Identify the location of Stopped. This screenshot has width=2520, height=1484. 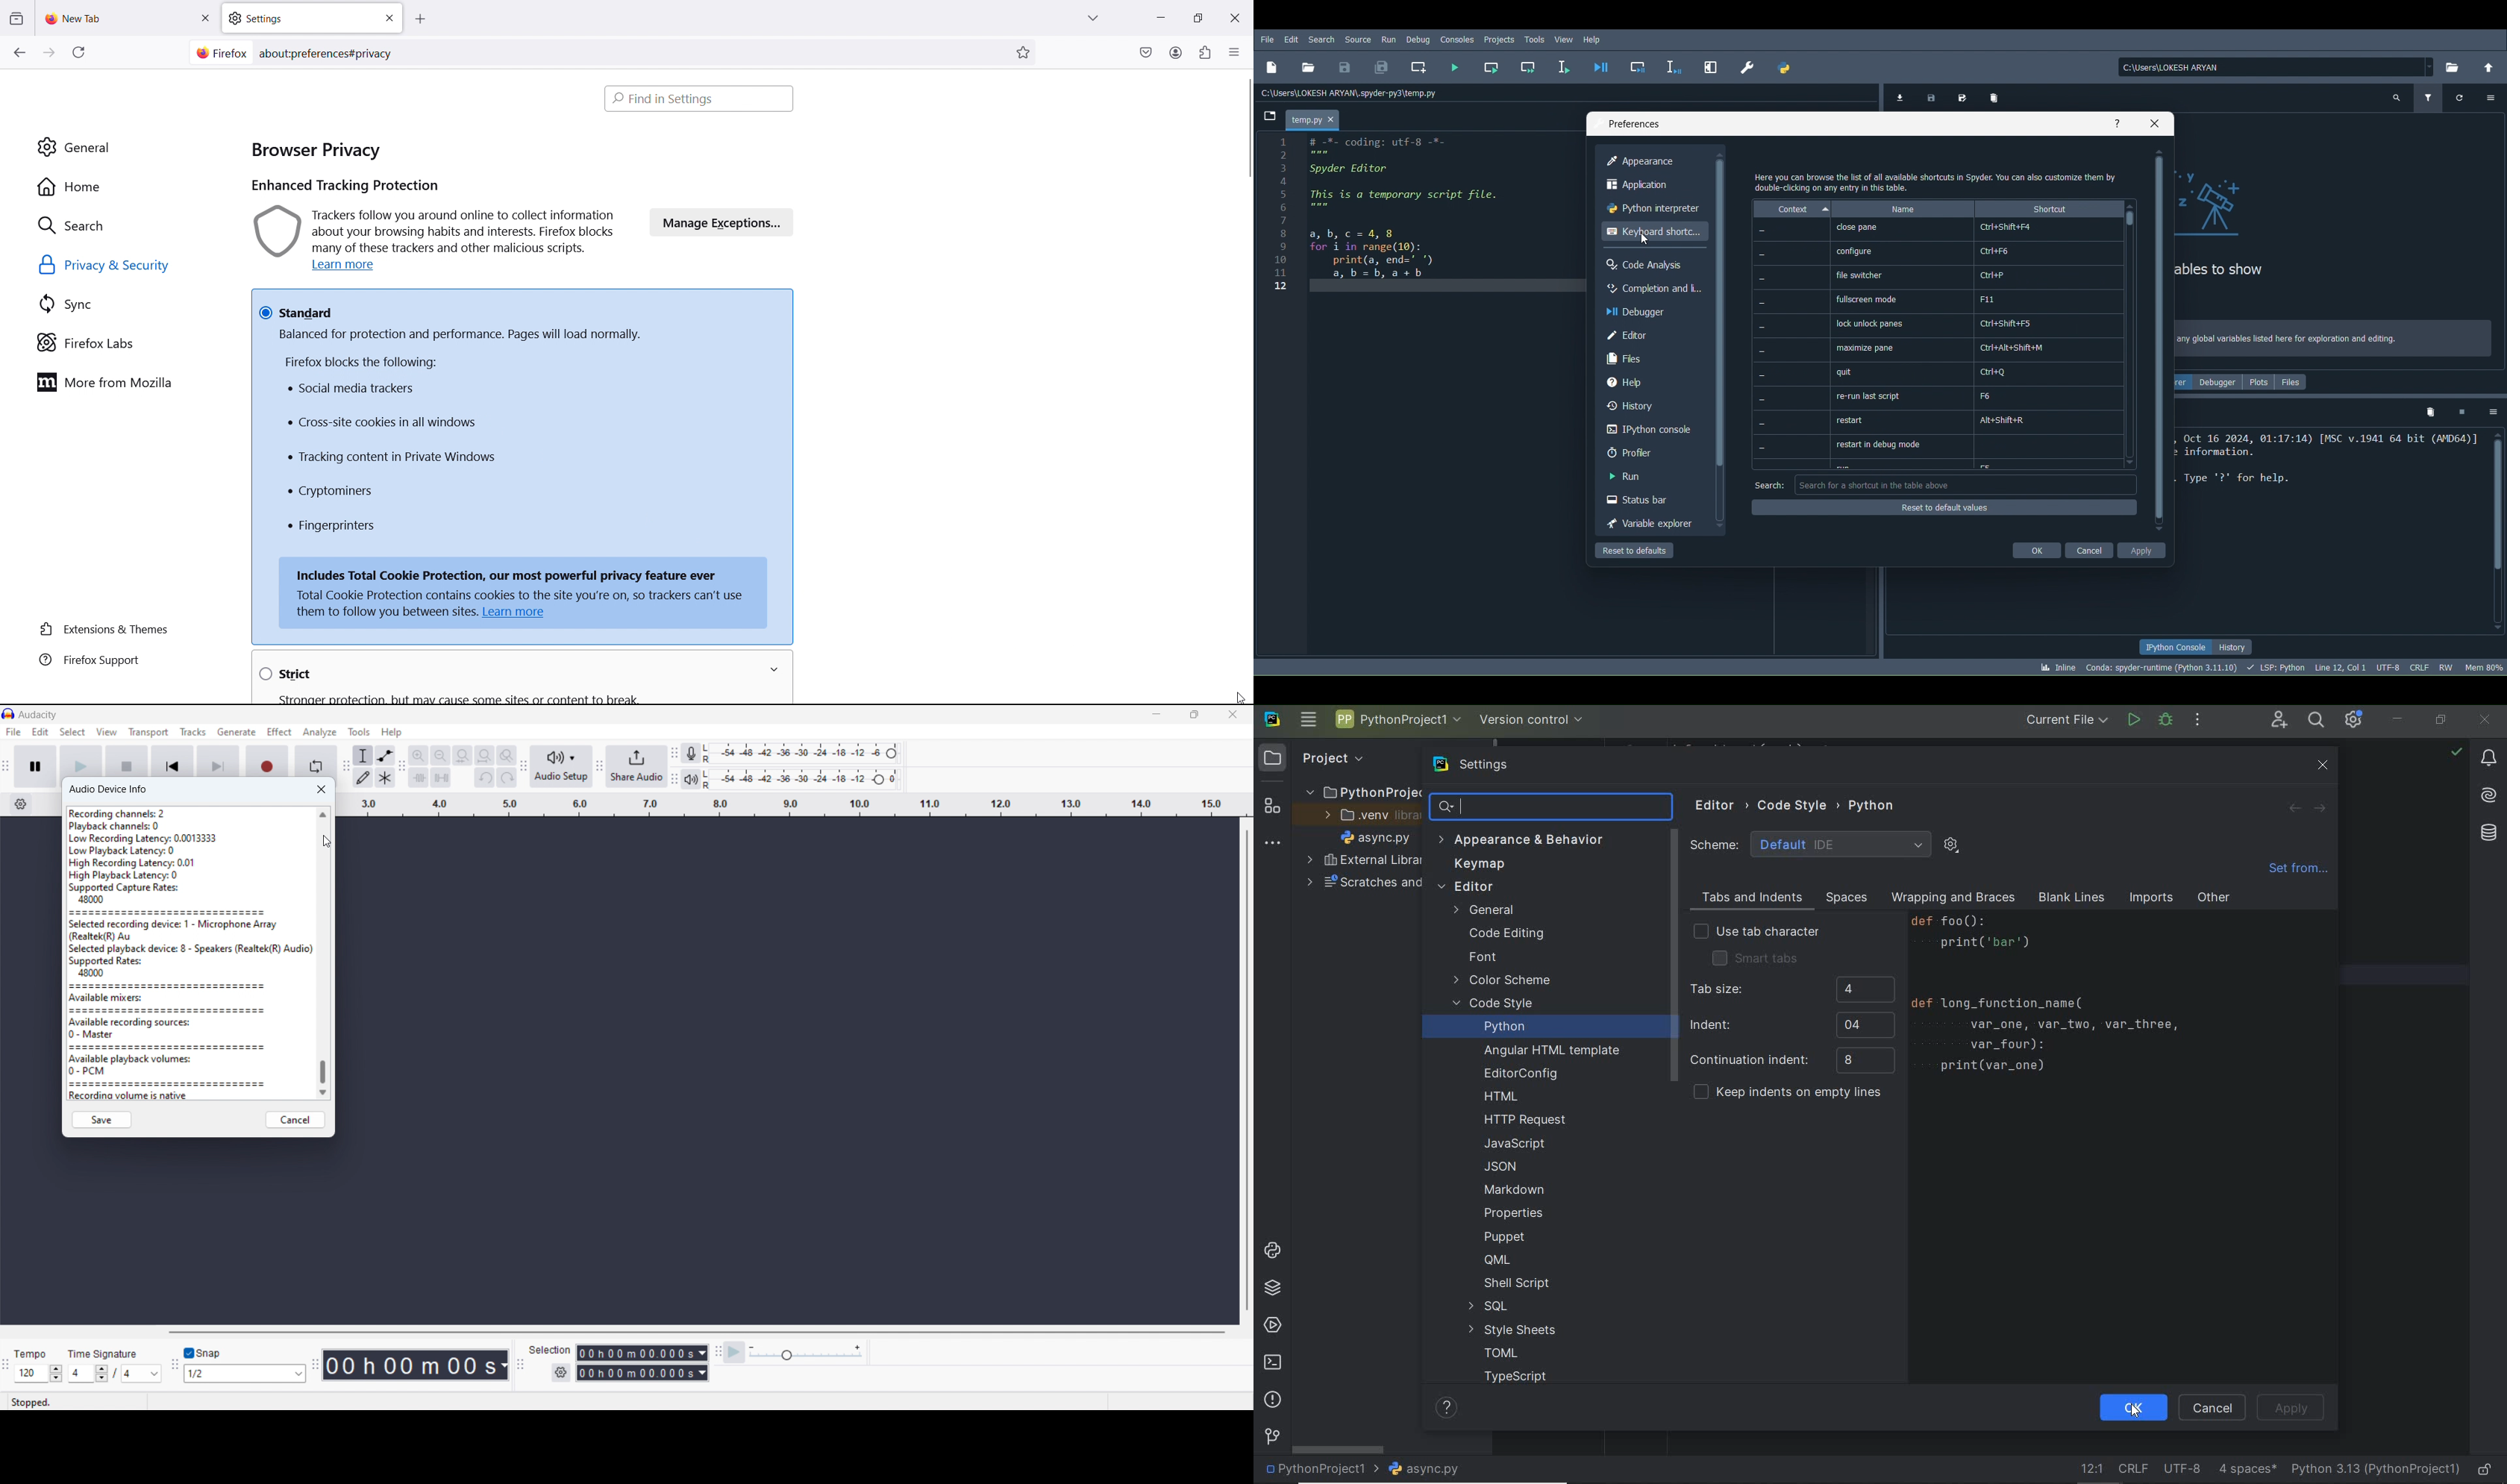
(31, 1402).